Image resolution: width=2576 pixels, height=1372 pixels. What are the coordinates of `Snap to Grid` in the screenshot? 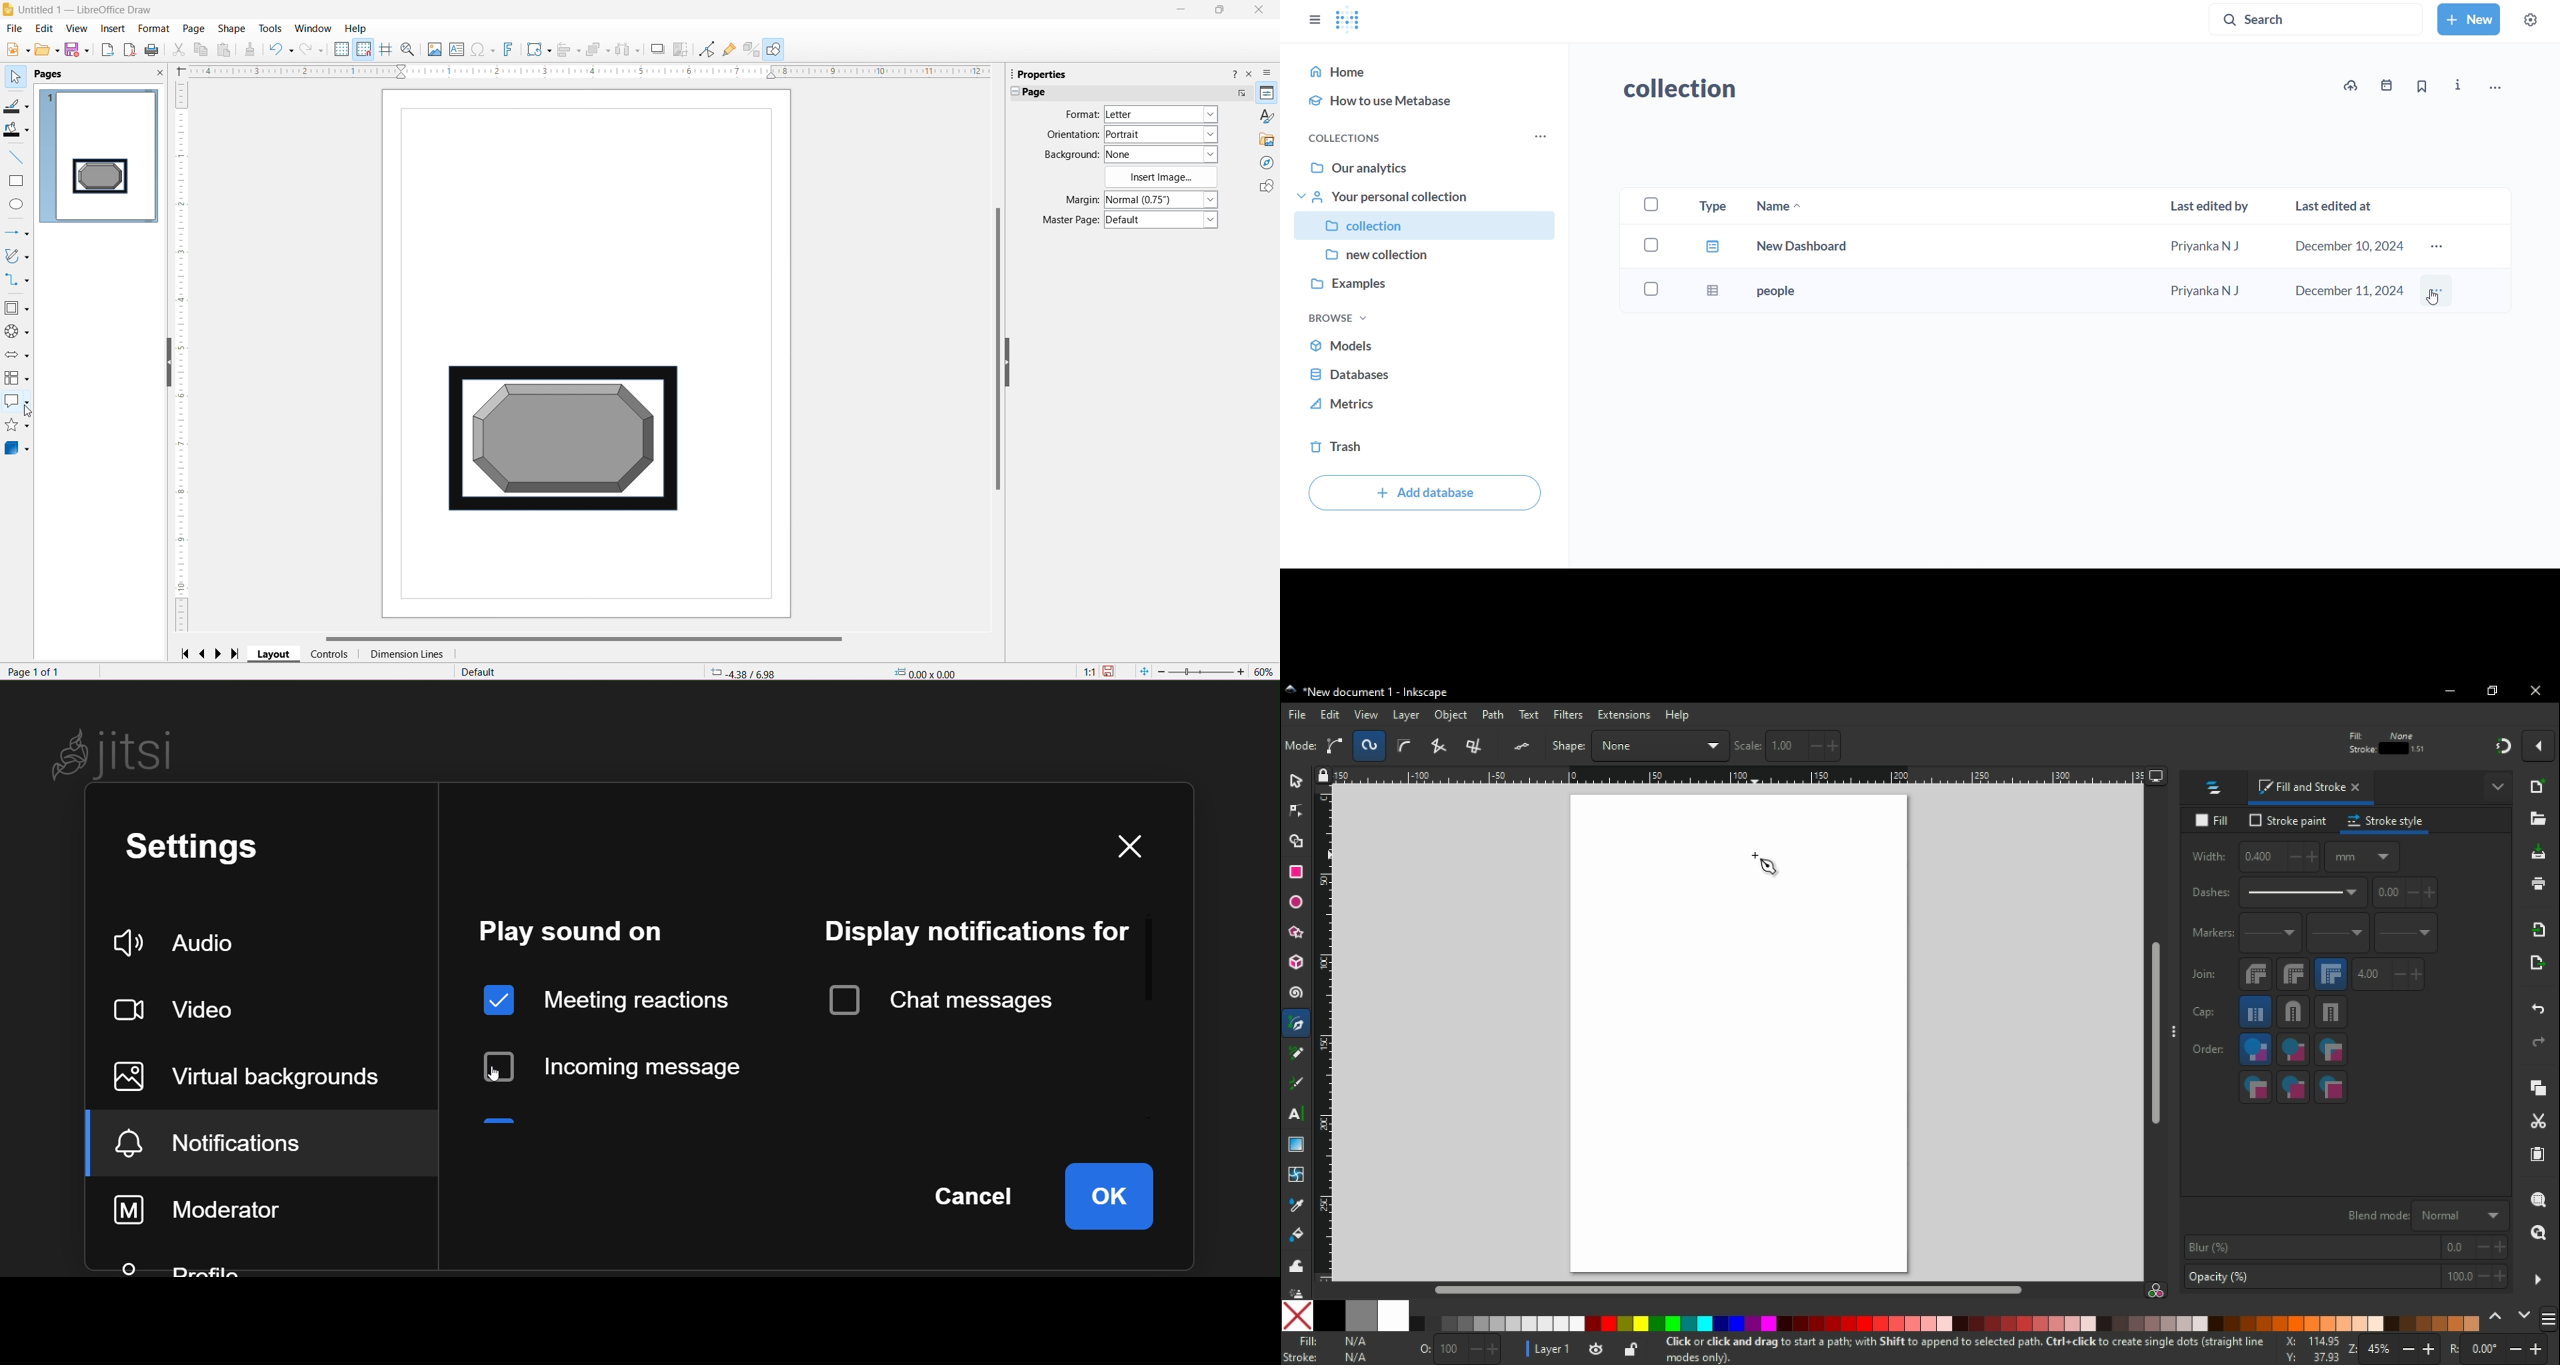 It's located at (364, 50).